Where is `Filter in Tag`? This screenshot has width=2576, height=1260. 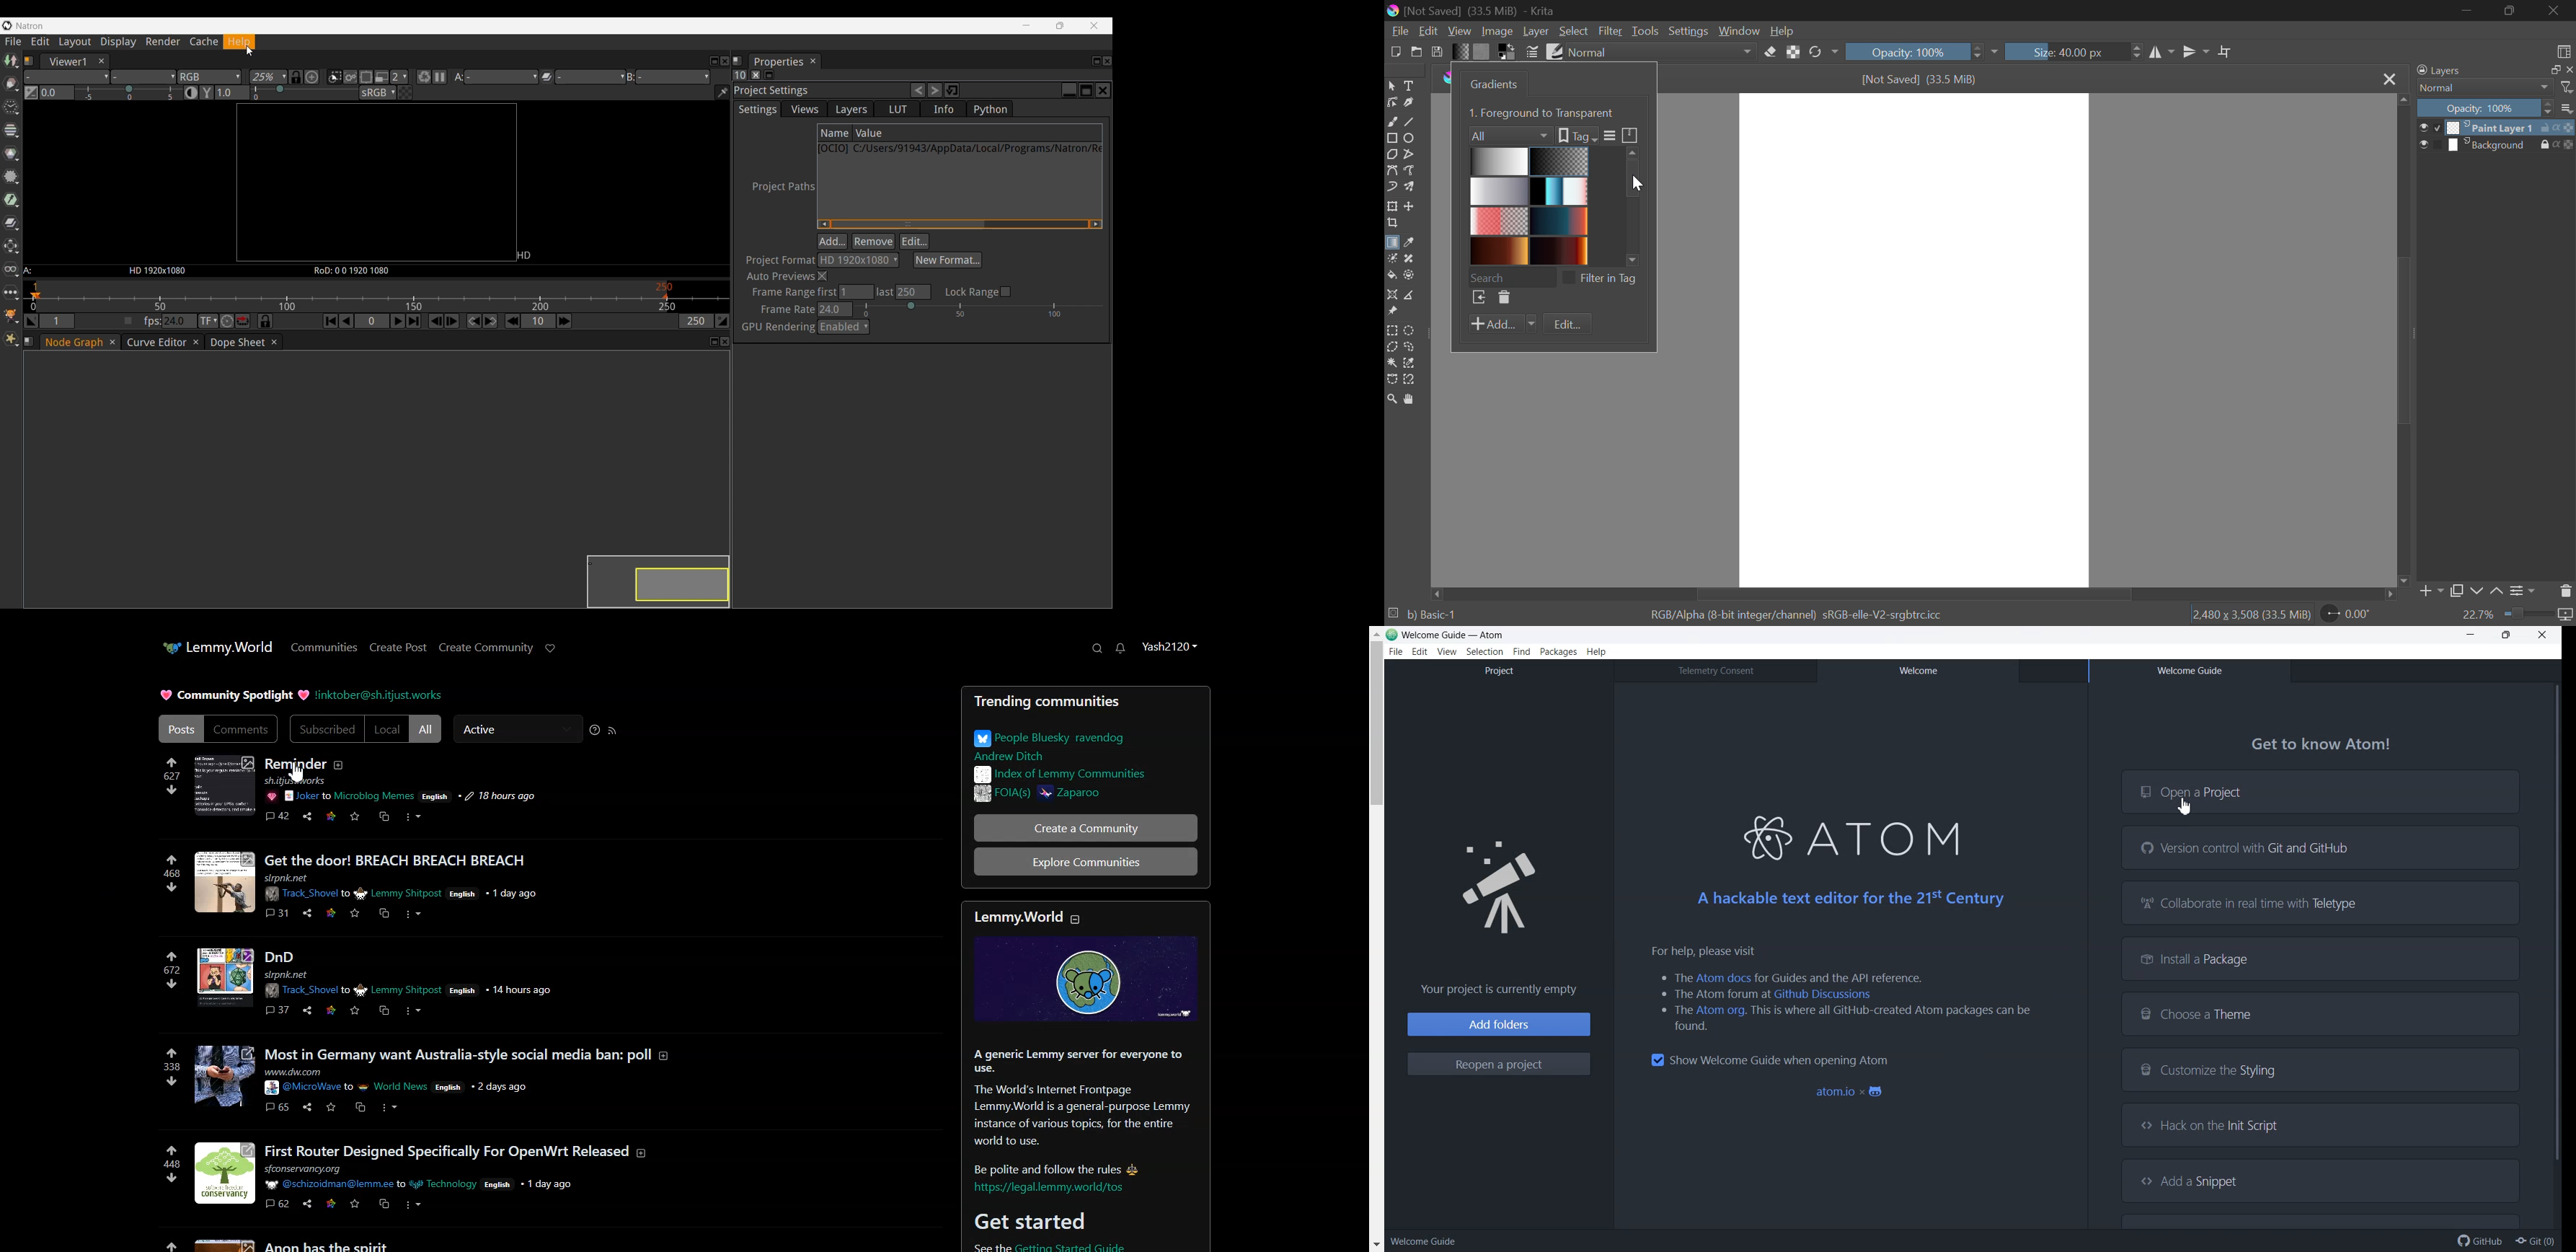
Filter in Tag is located at coordinates (1603, 277).